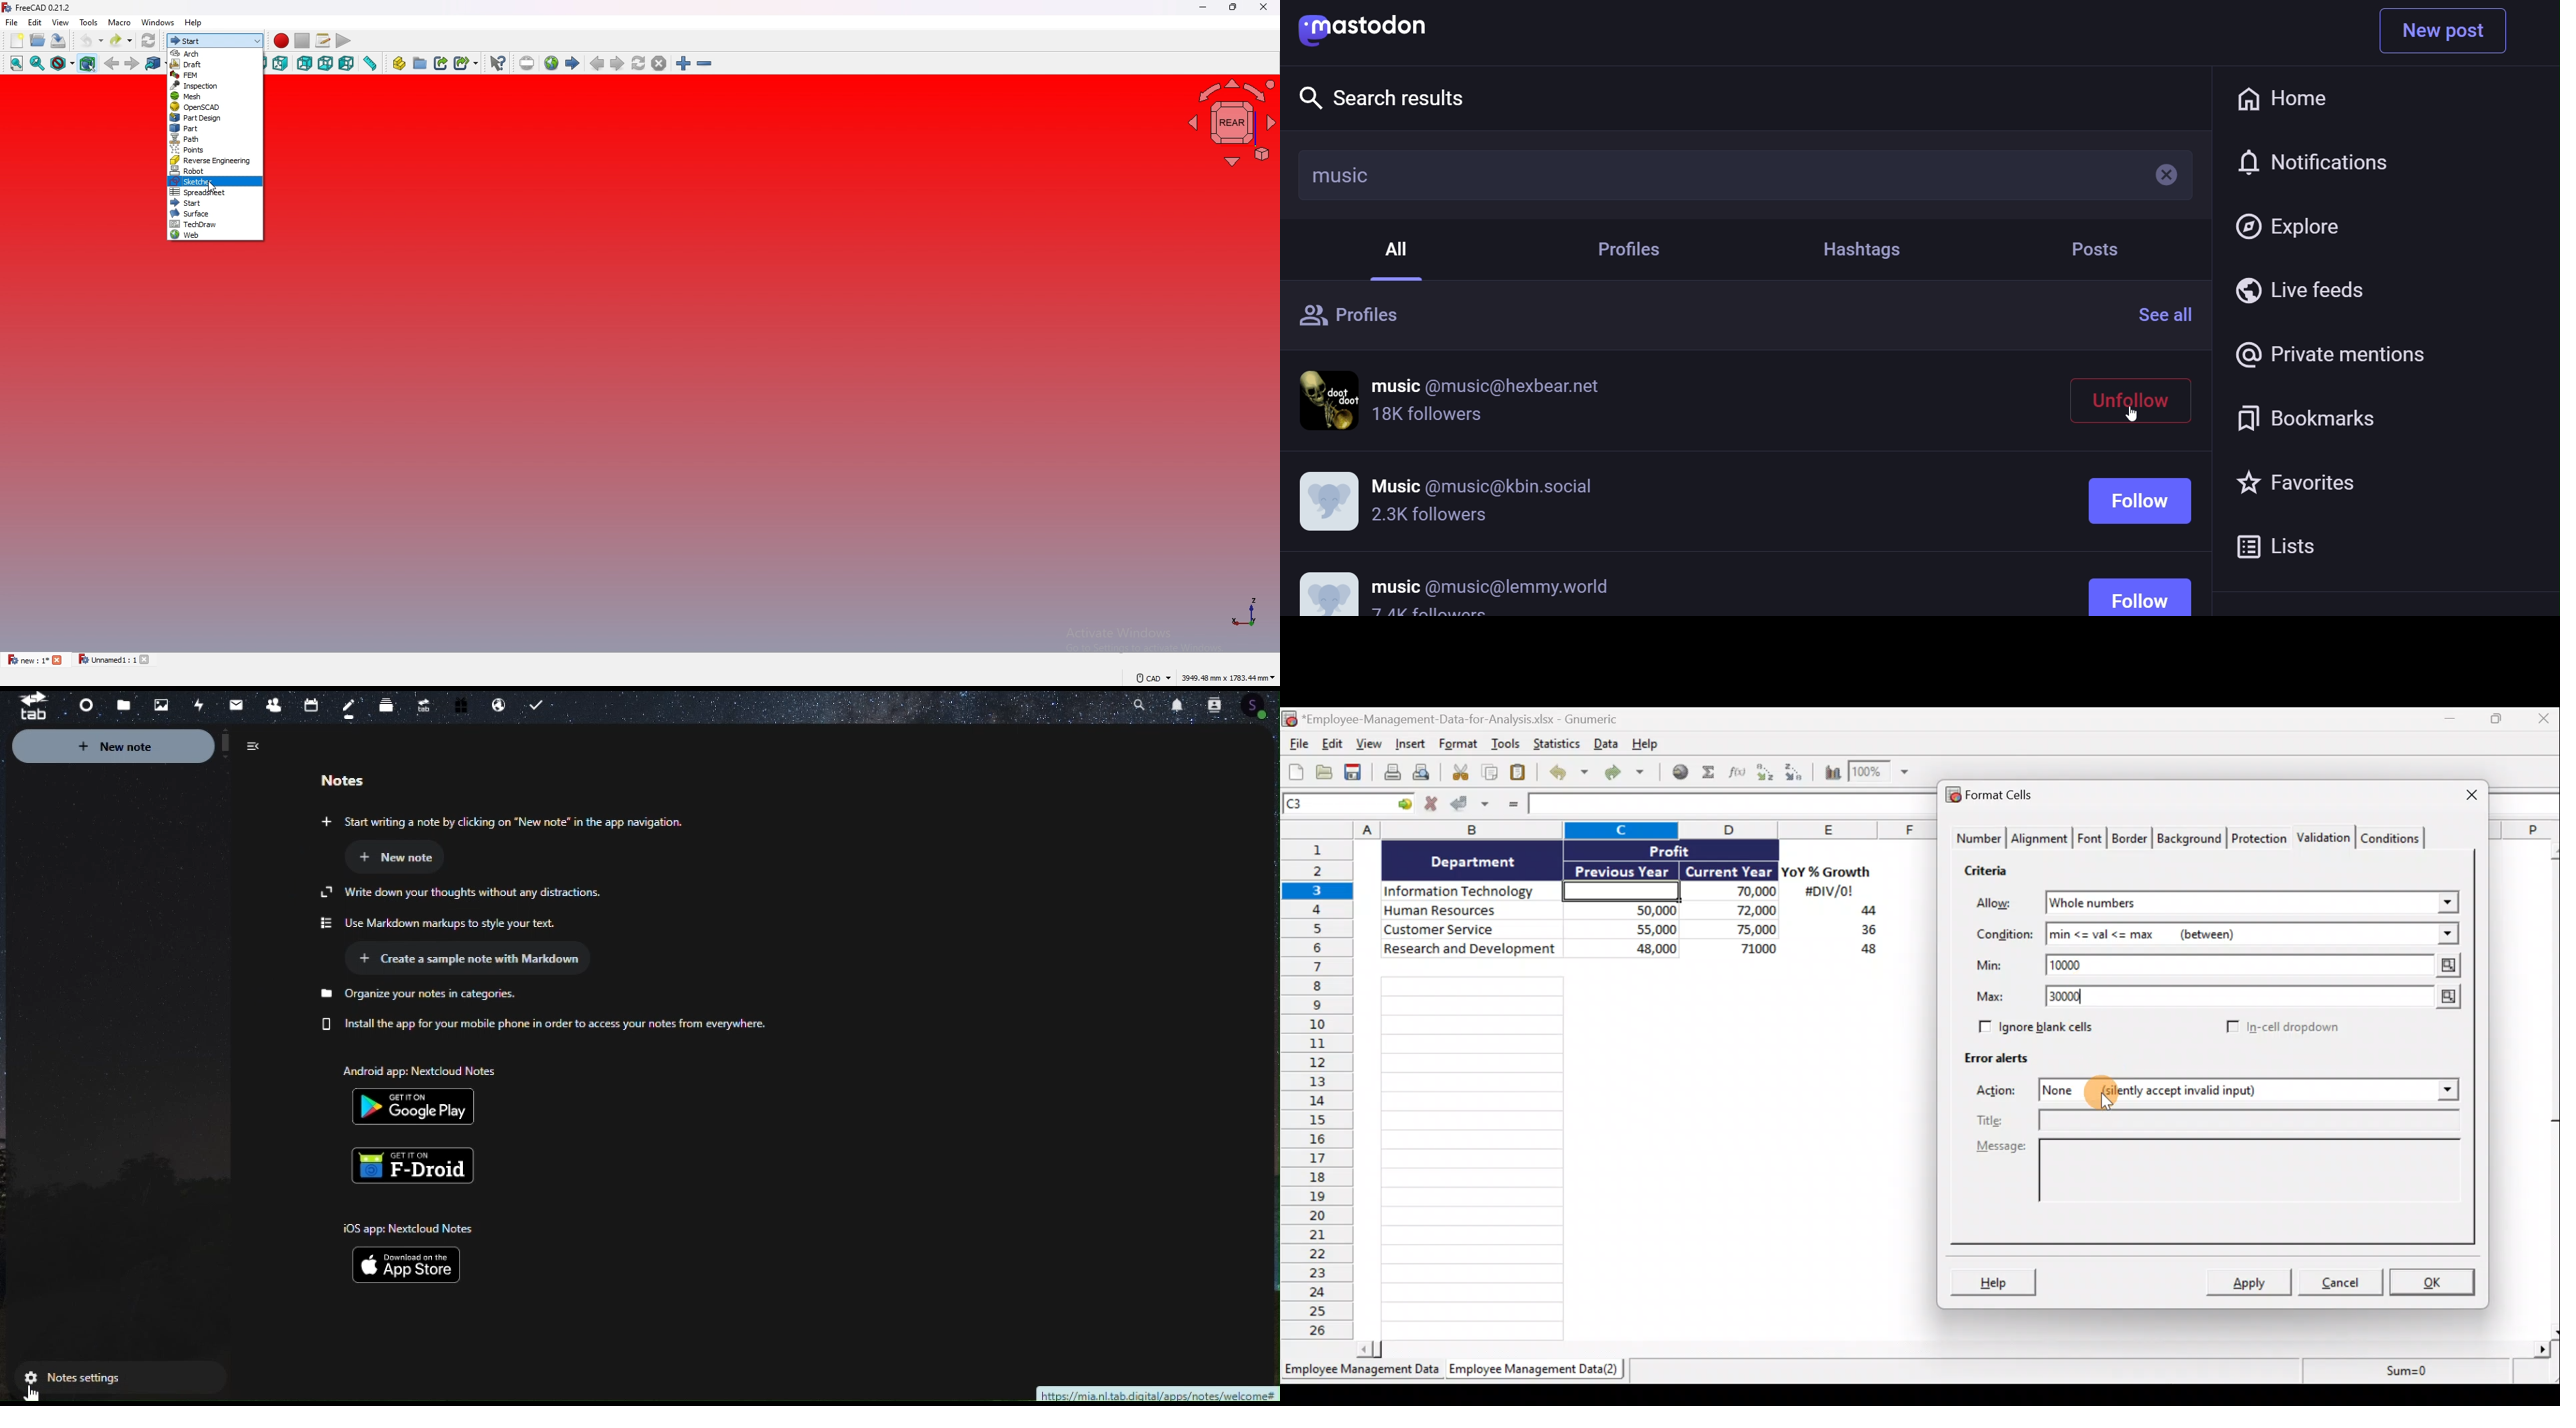  Describe the element at coordinates (2444, 31) in the screenshot. I see `new post` at that location.